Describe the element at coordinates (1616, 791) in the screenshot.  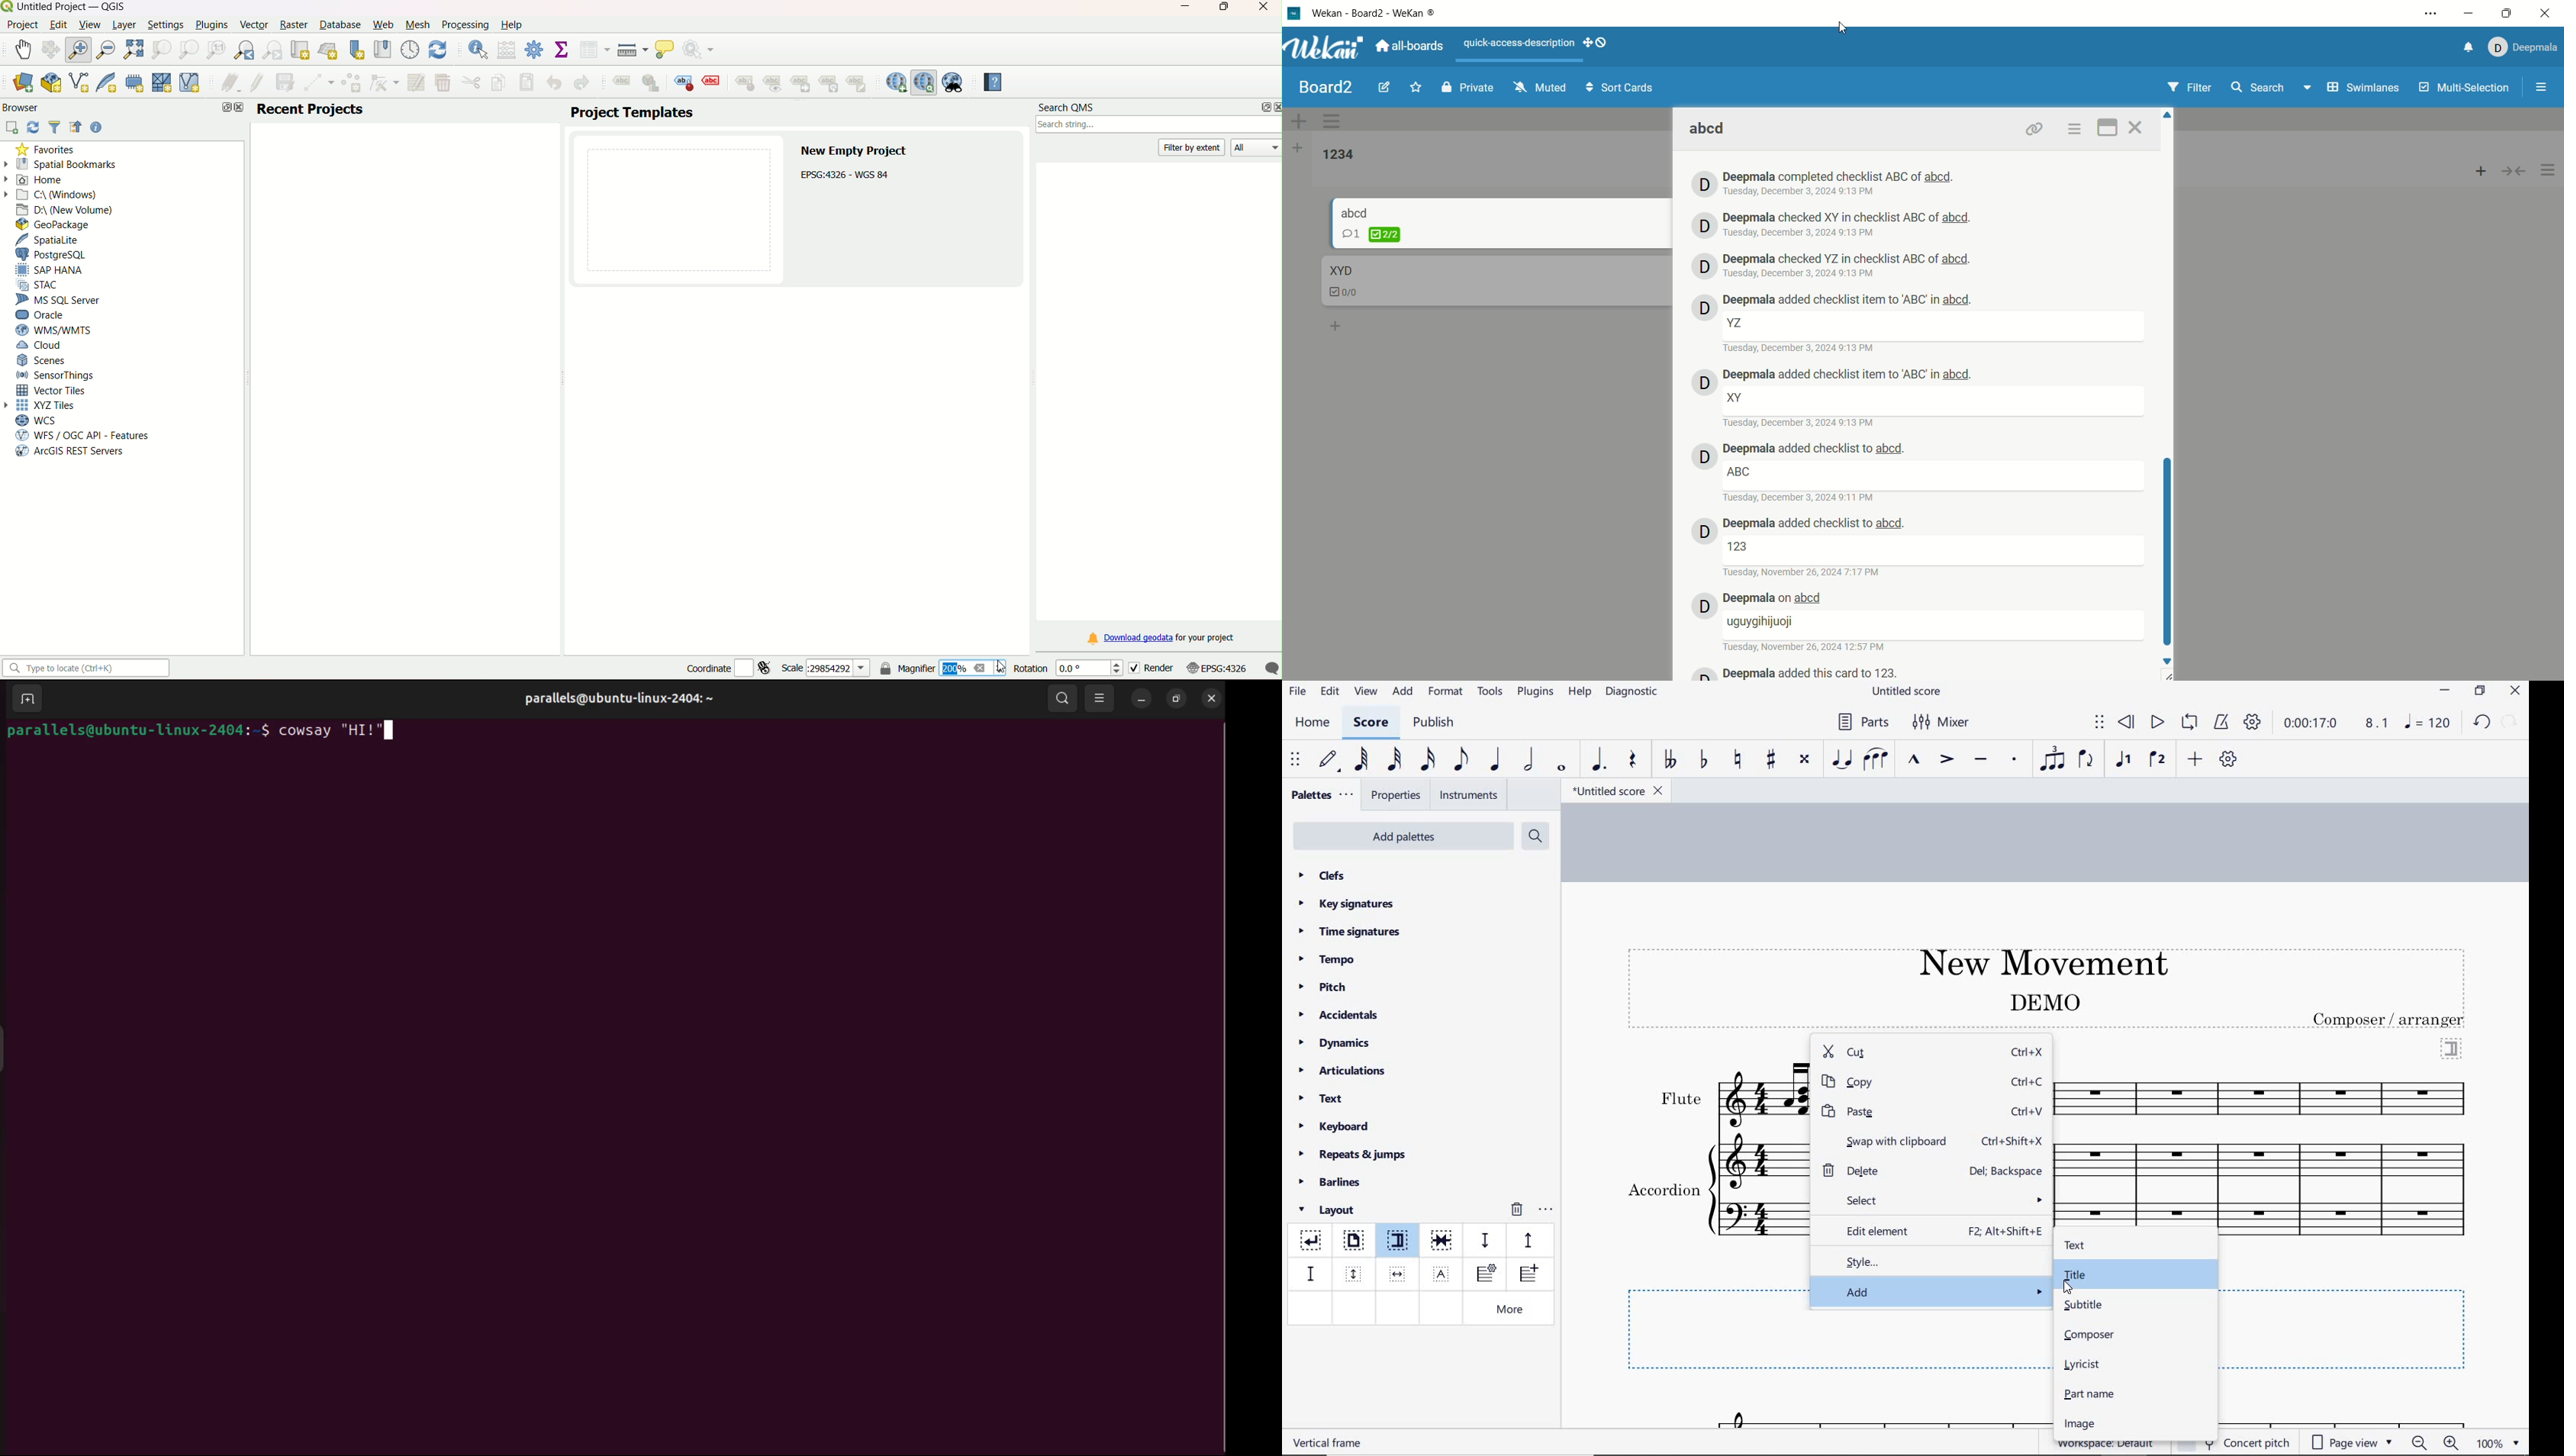
I see `file name` at that location.